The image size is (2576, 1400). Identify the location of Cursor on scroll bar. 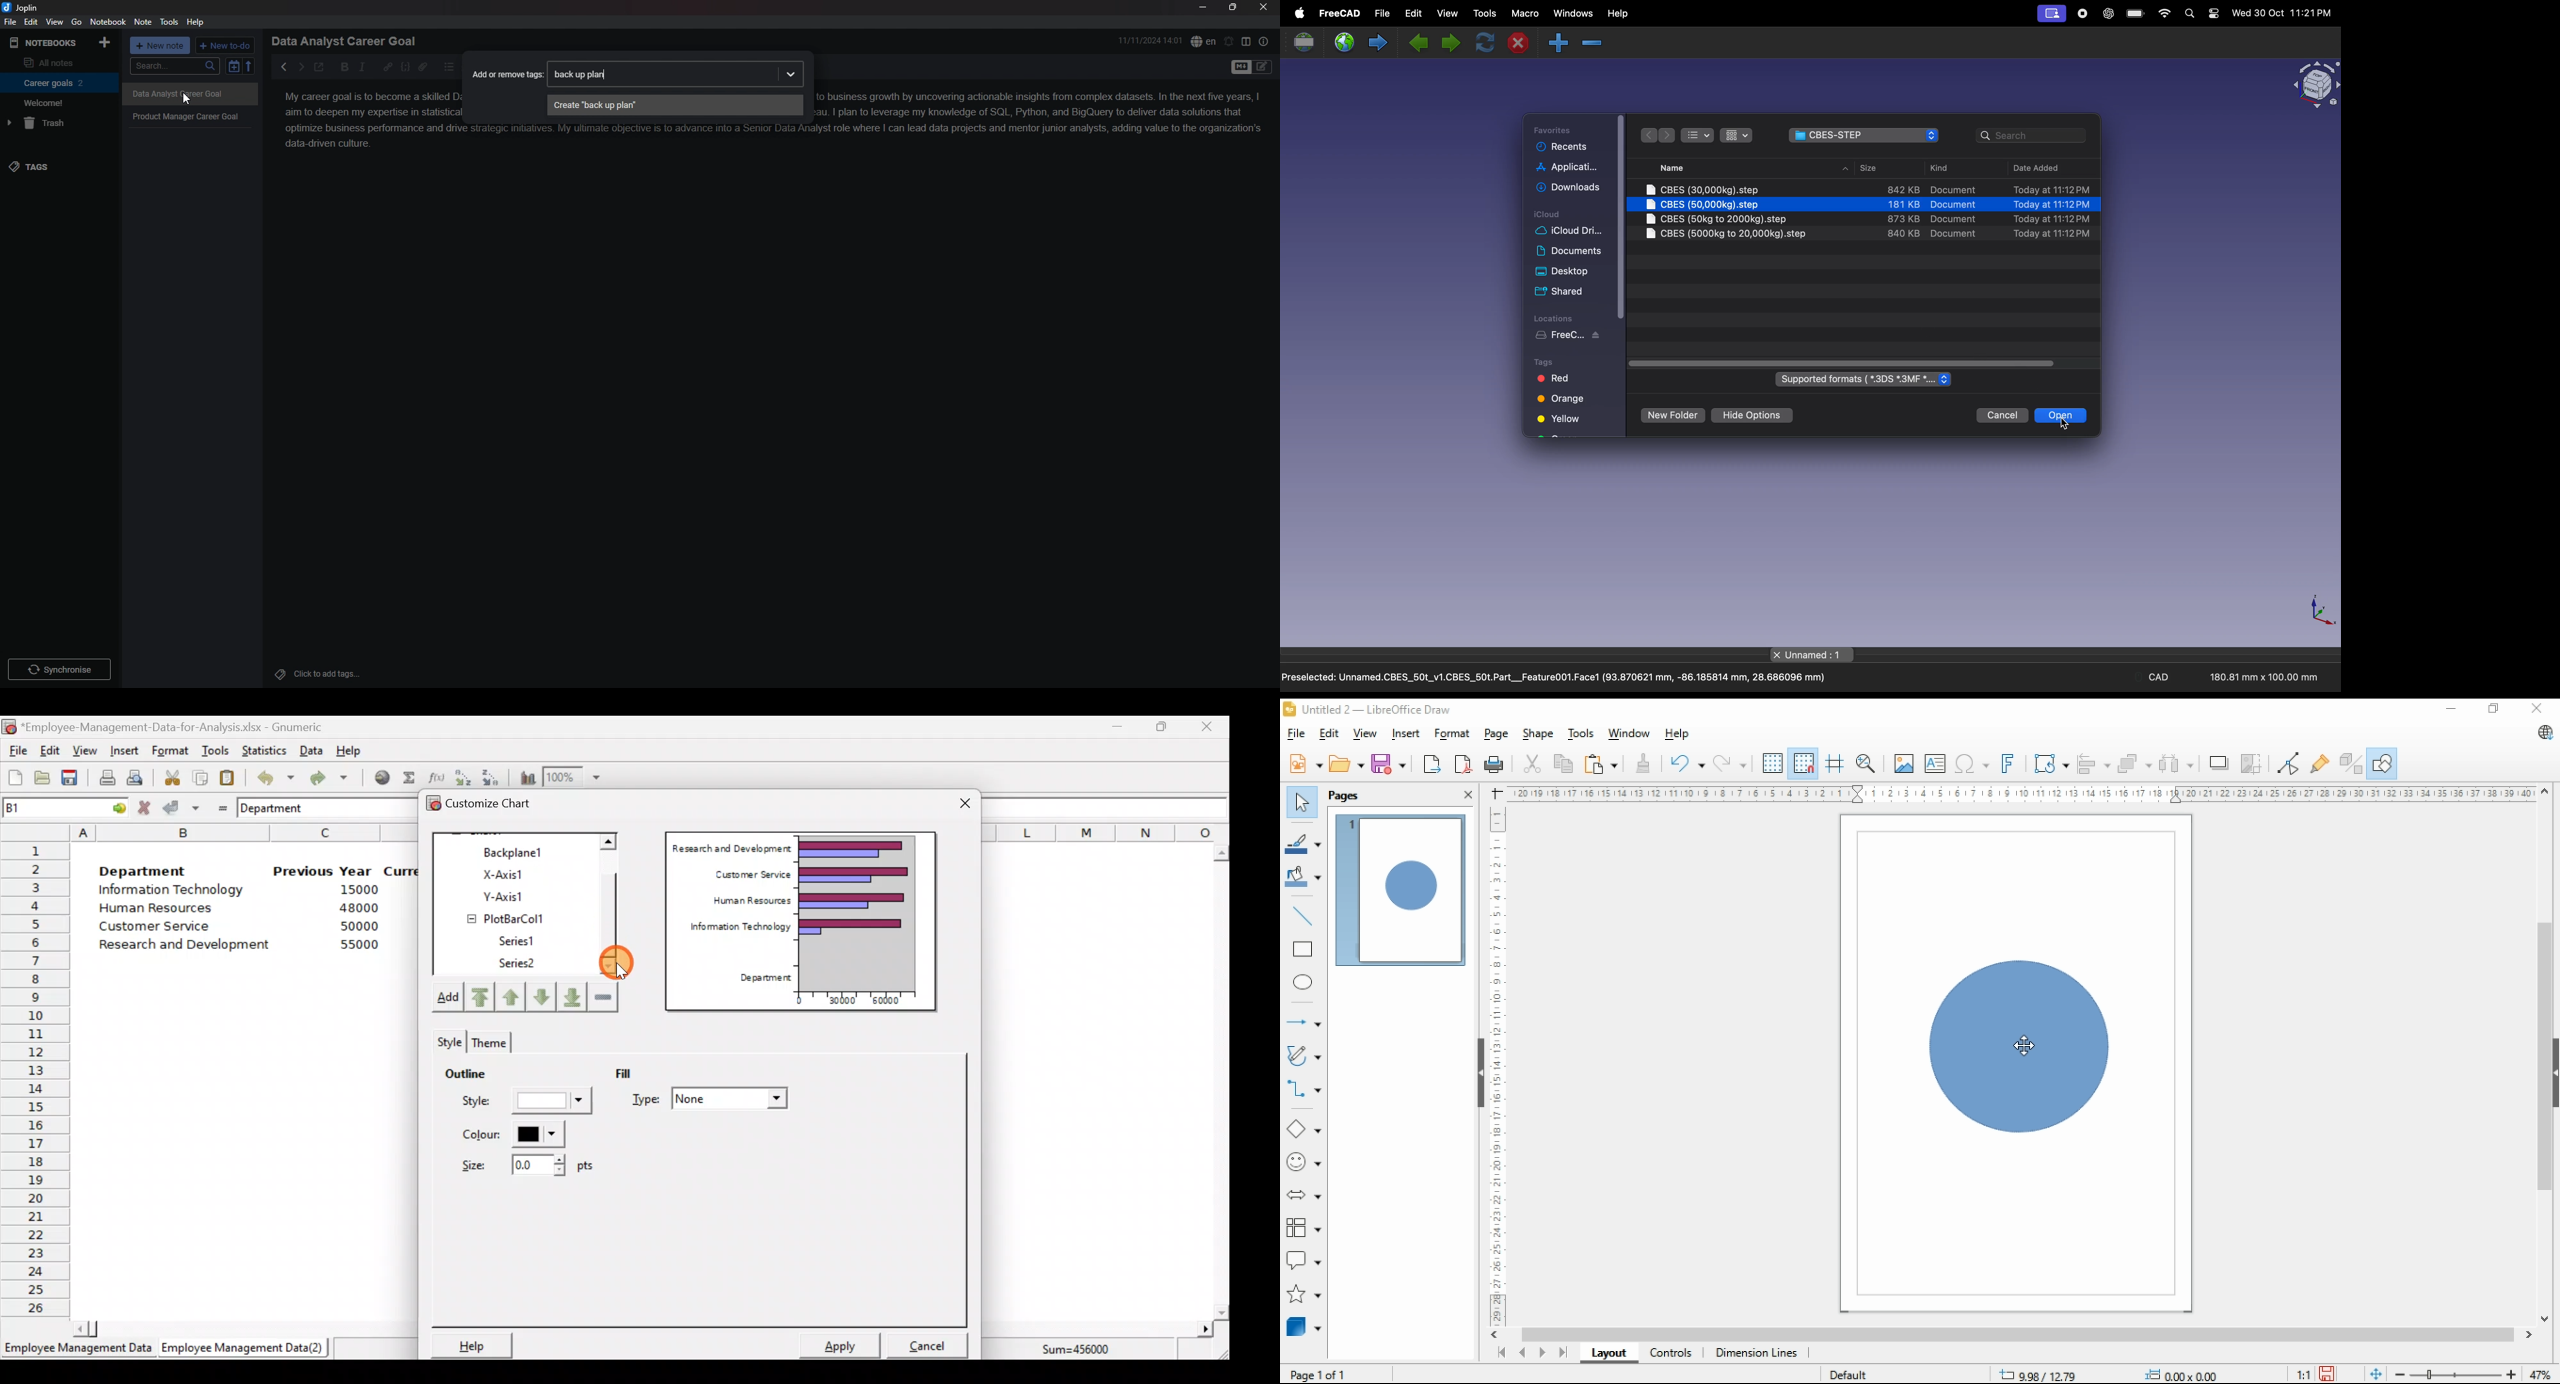
(622, 959).